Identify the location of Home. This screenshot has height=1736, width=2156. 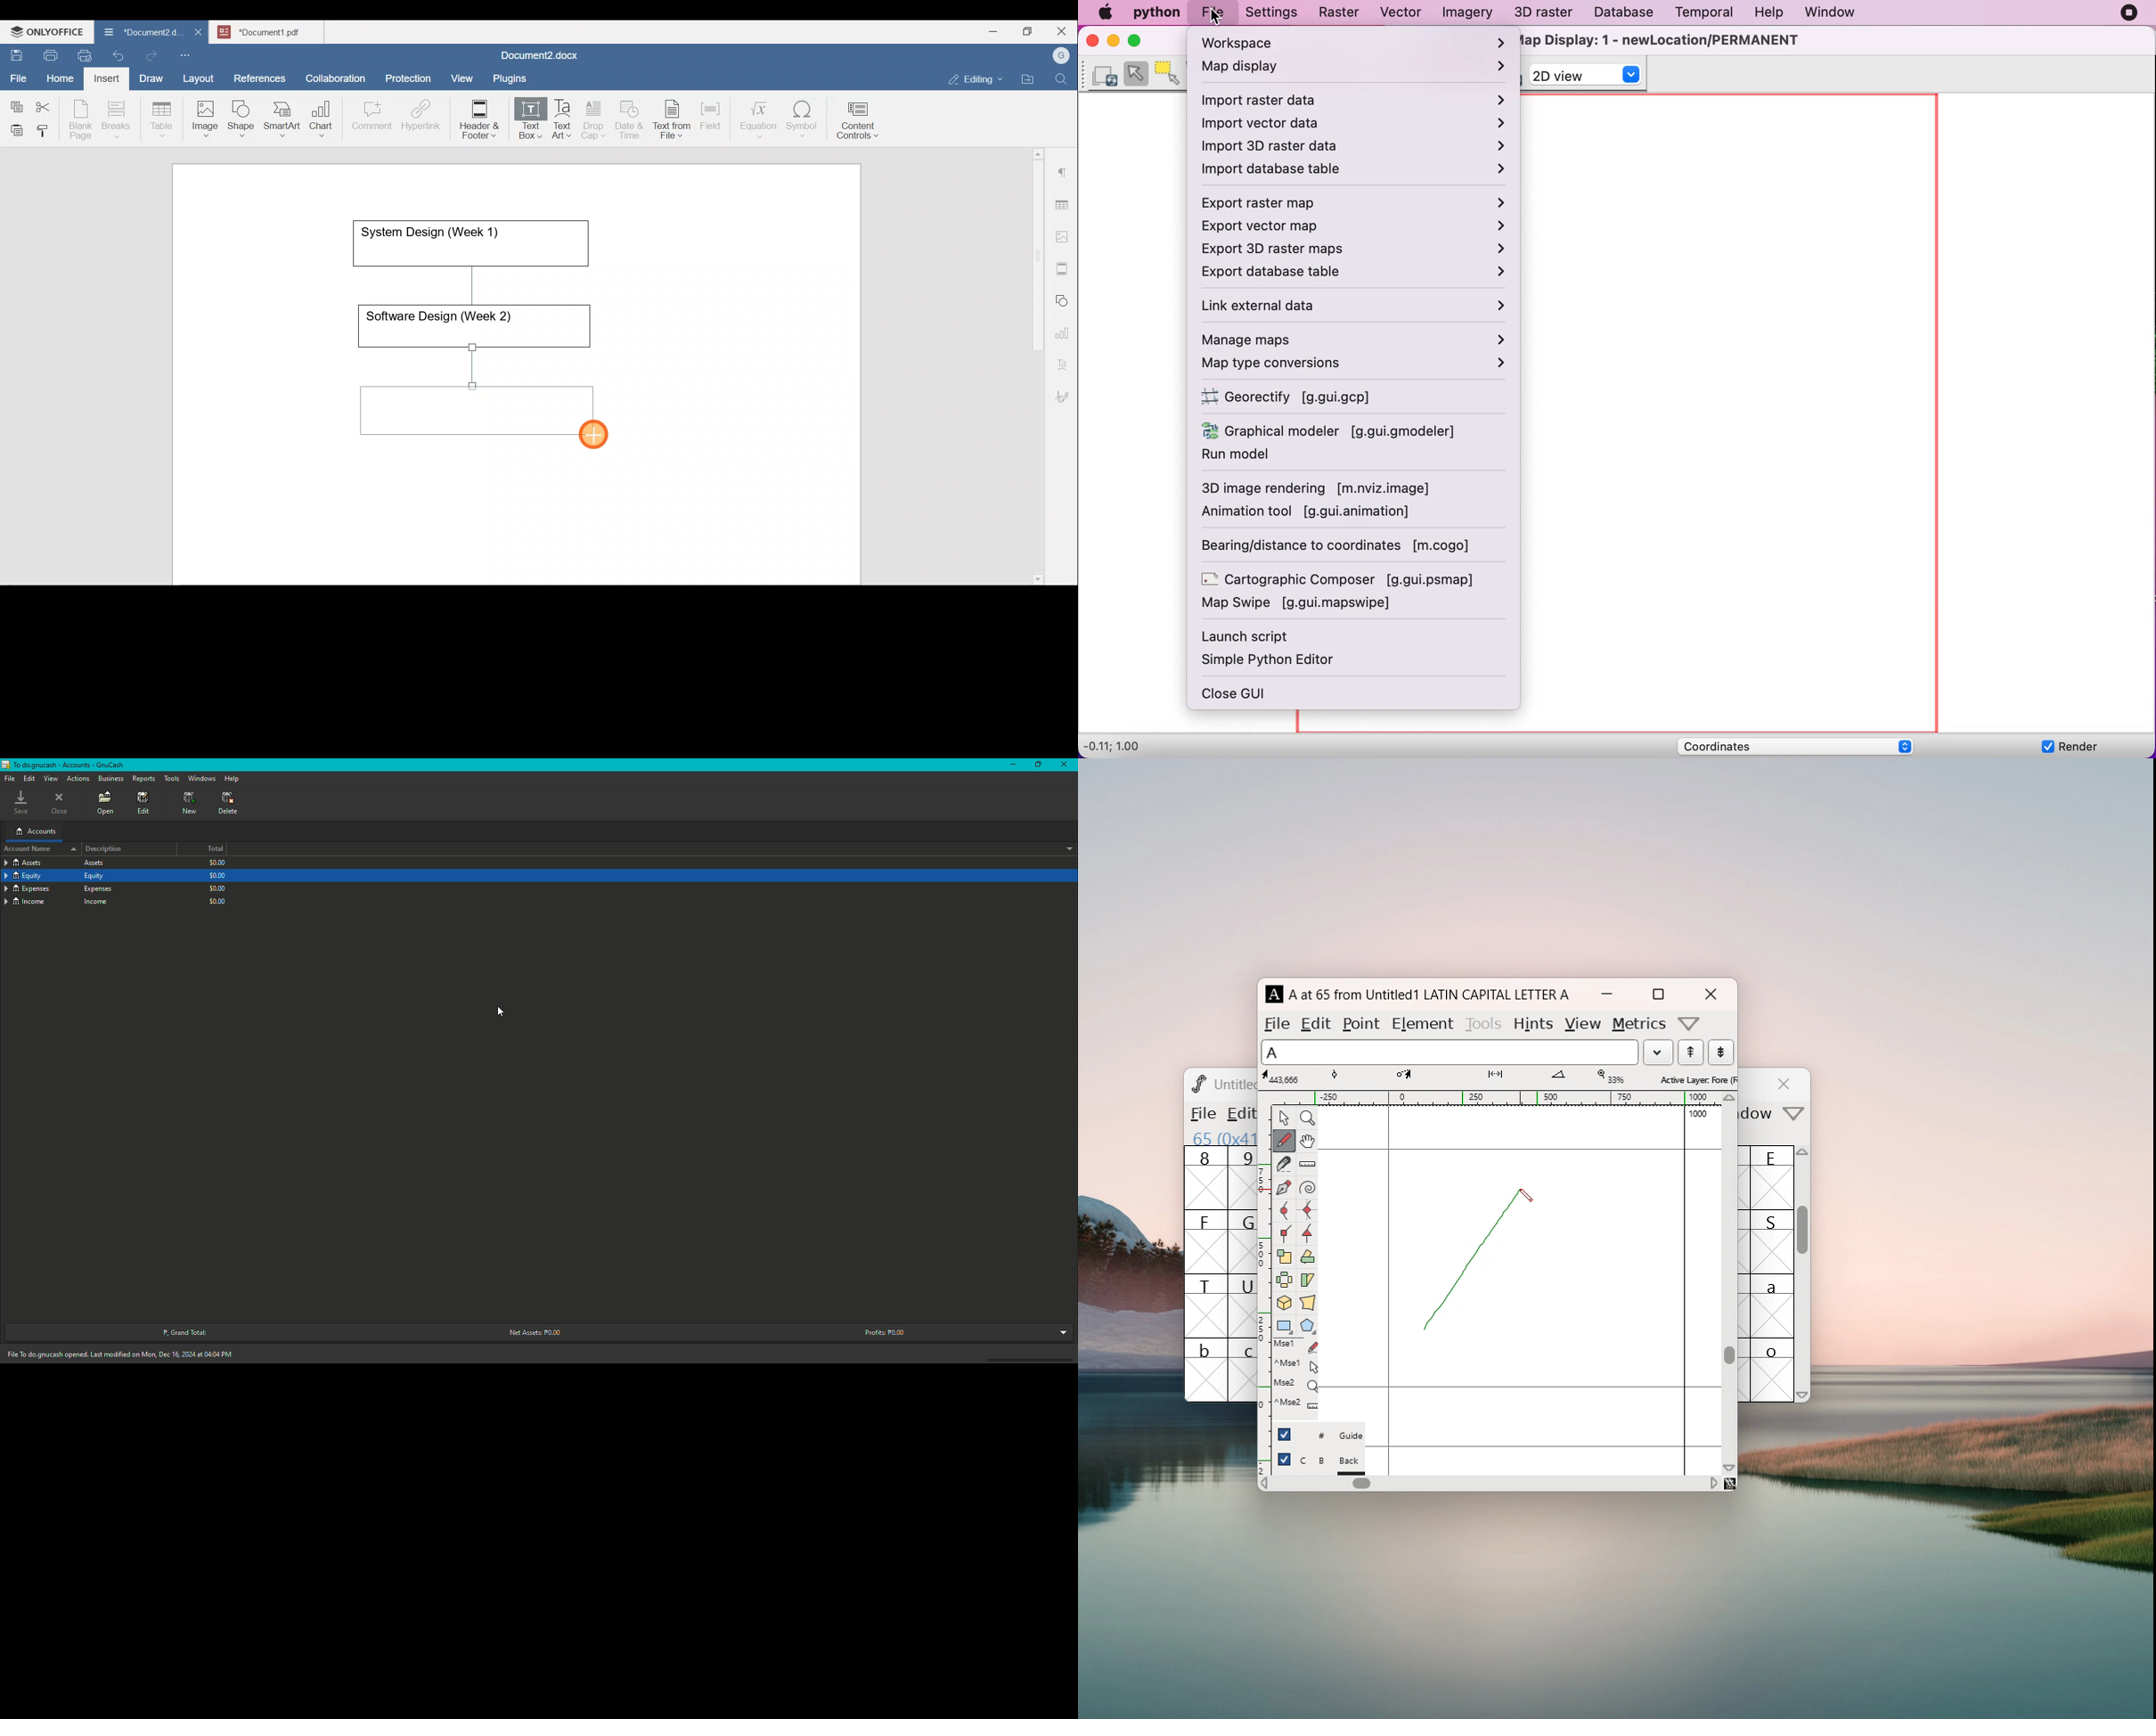
(61, 78).